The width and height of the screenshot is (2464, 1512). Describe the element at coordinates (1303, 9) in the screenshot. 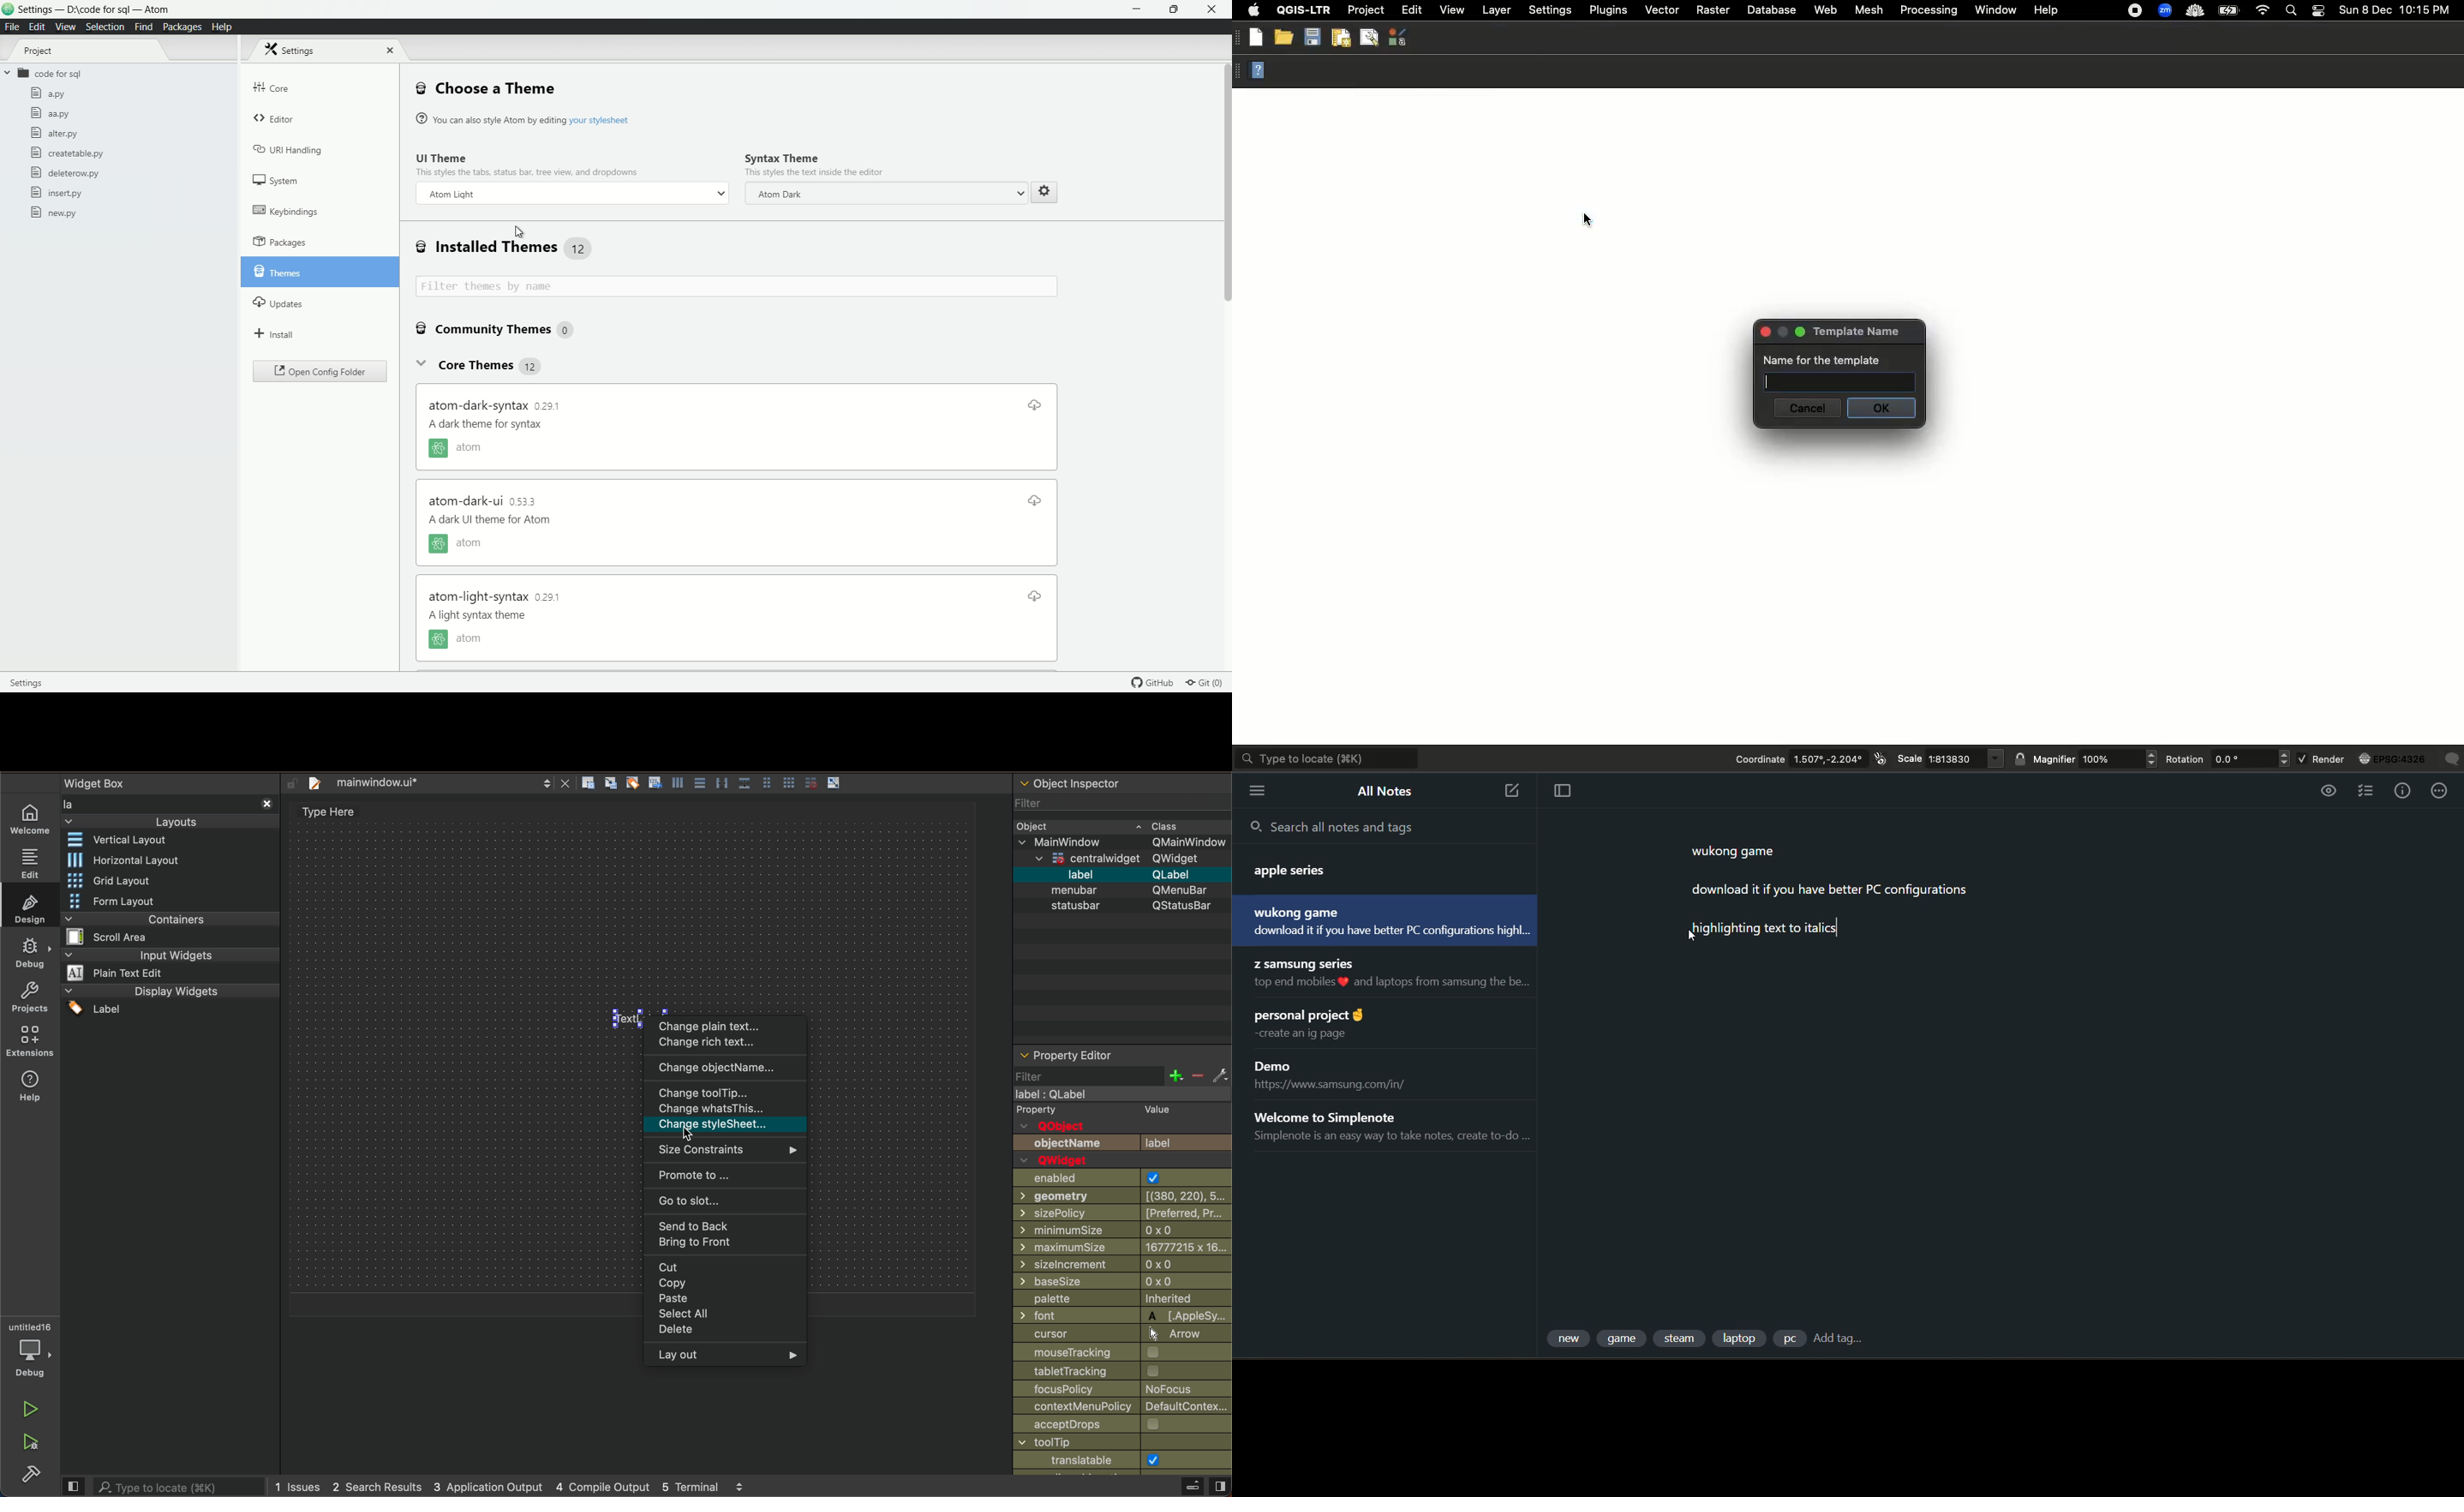

I see `QGIS` at that location.